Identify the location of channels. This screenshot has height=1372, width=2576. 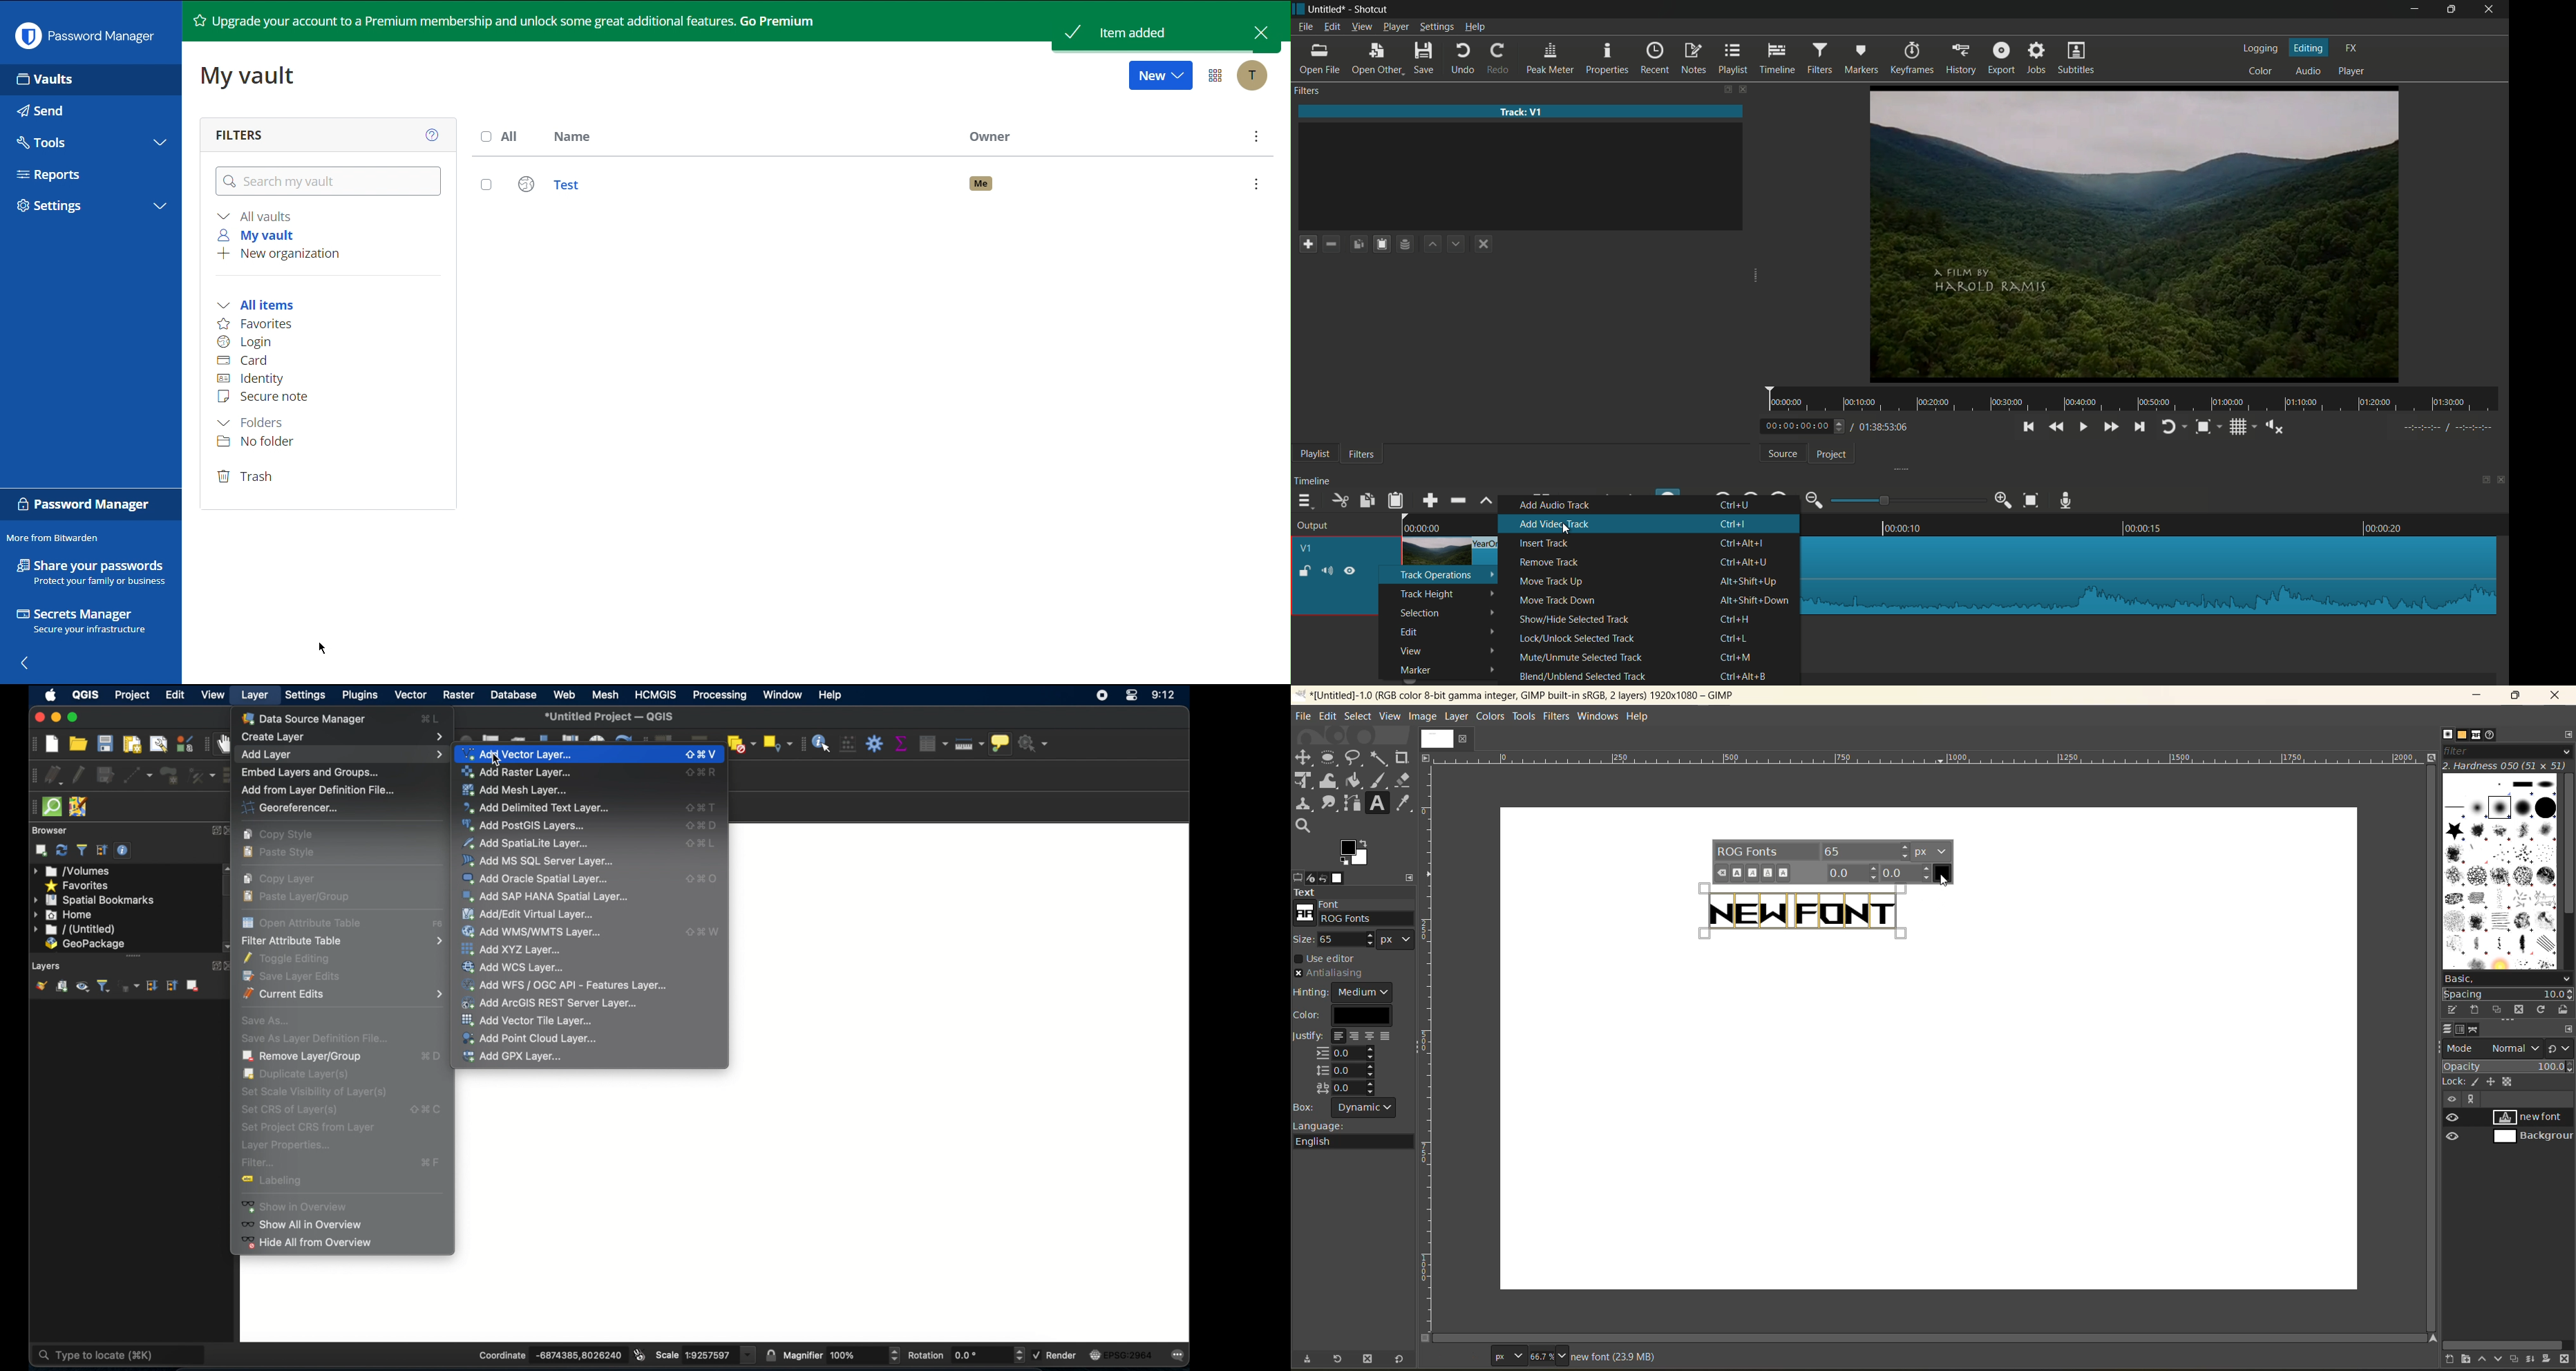
(2462, 1031).